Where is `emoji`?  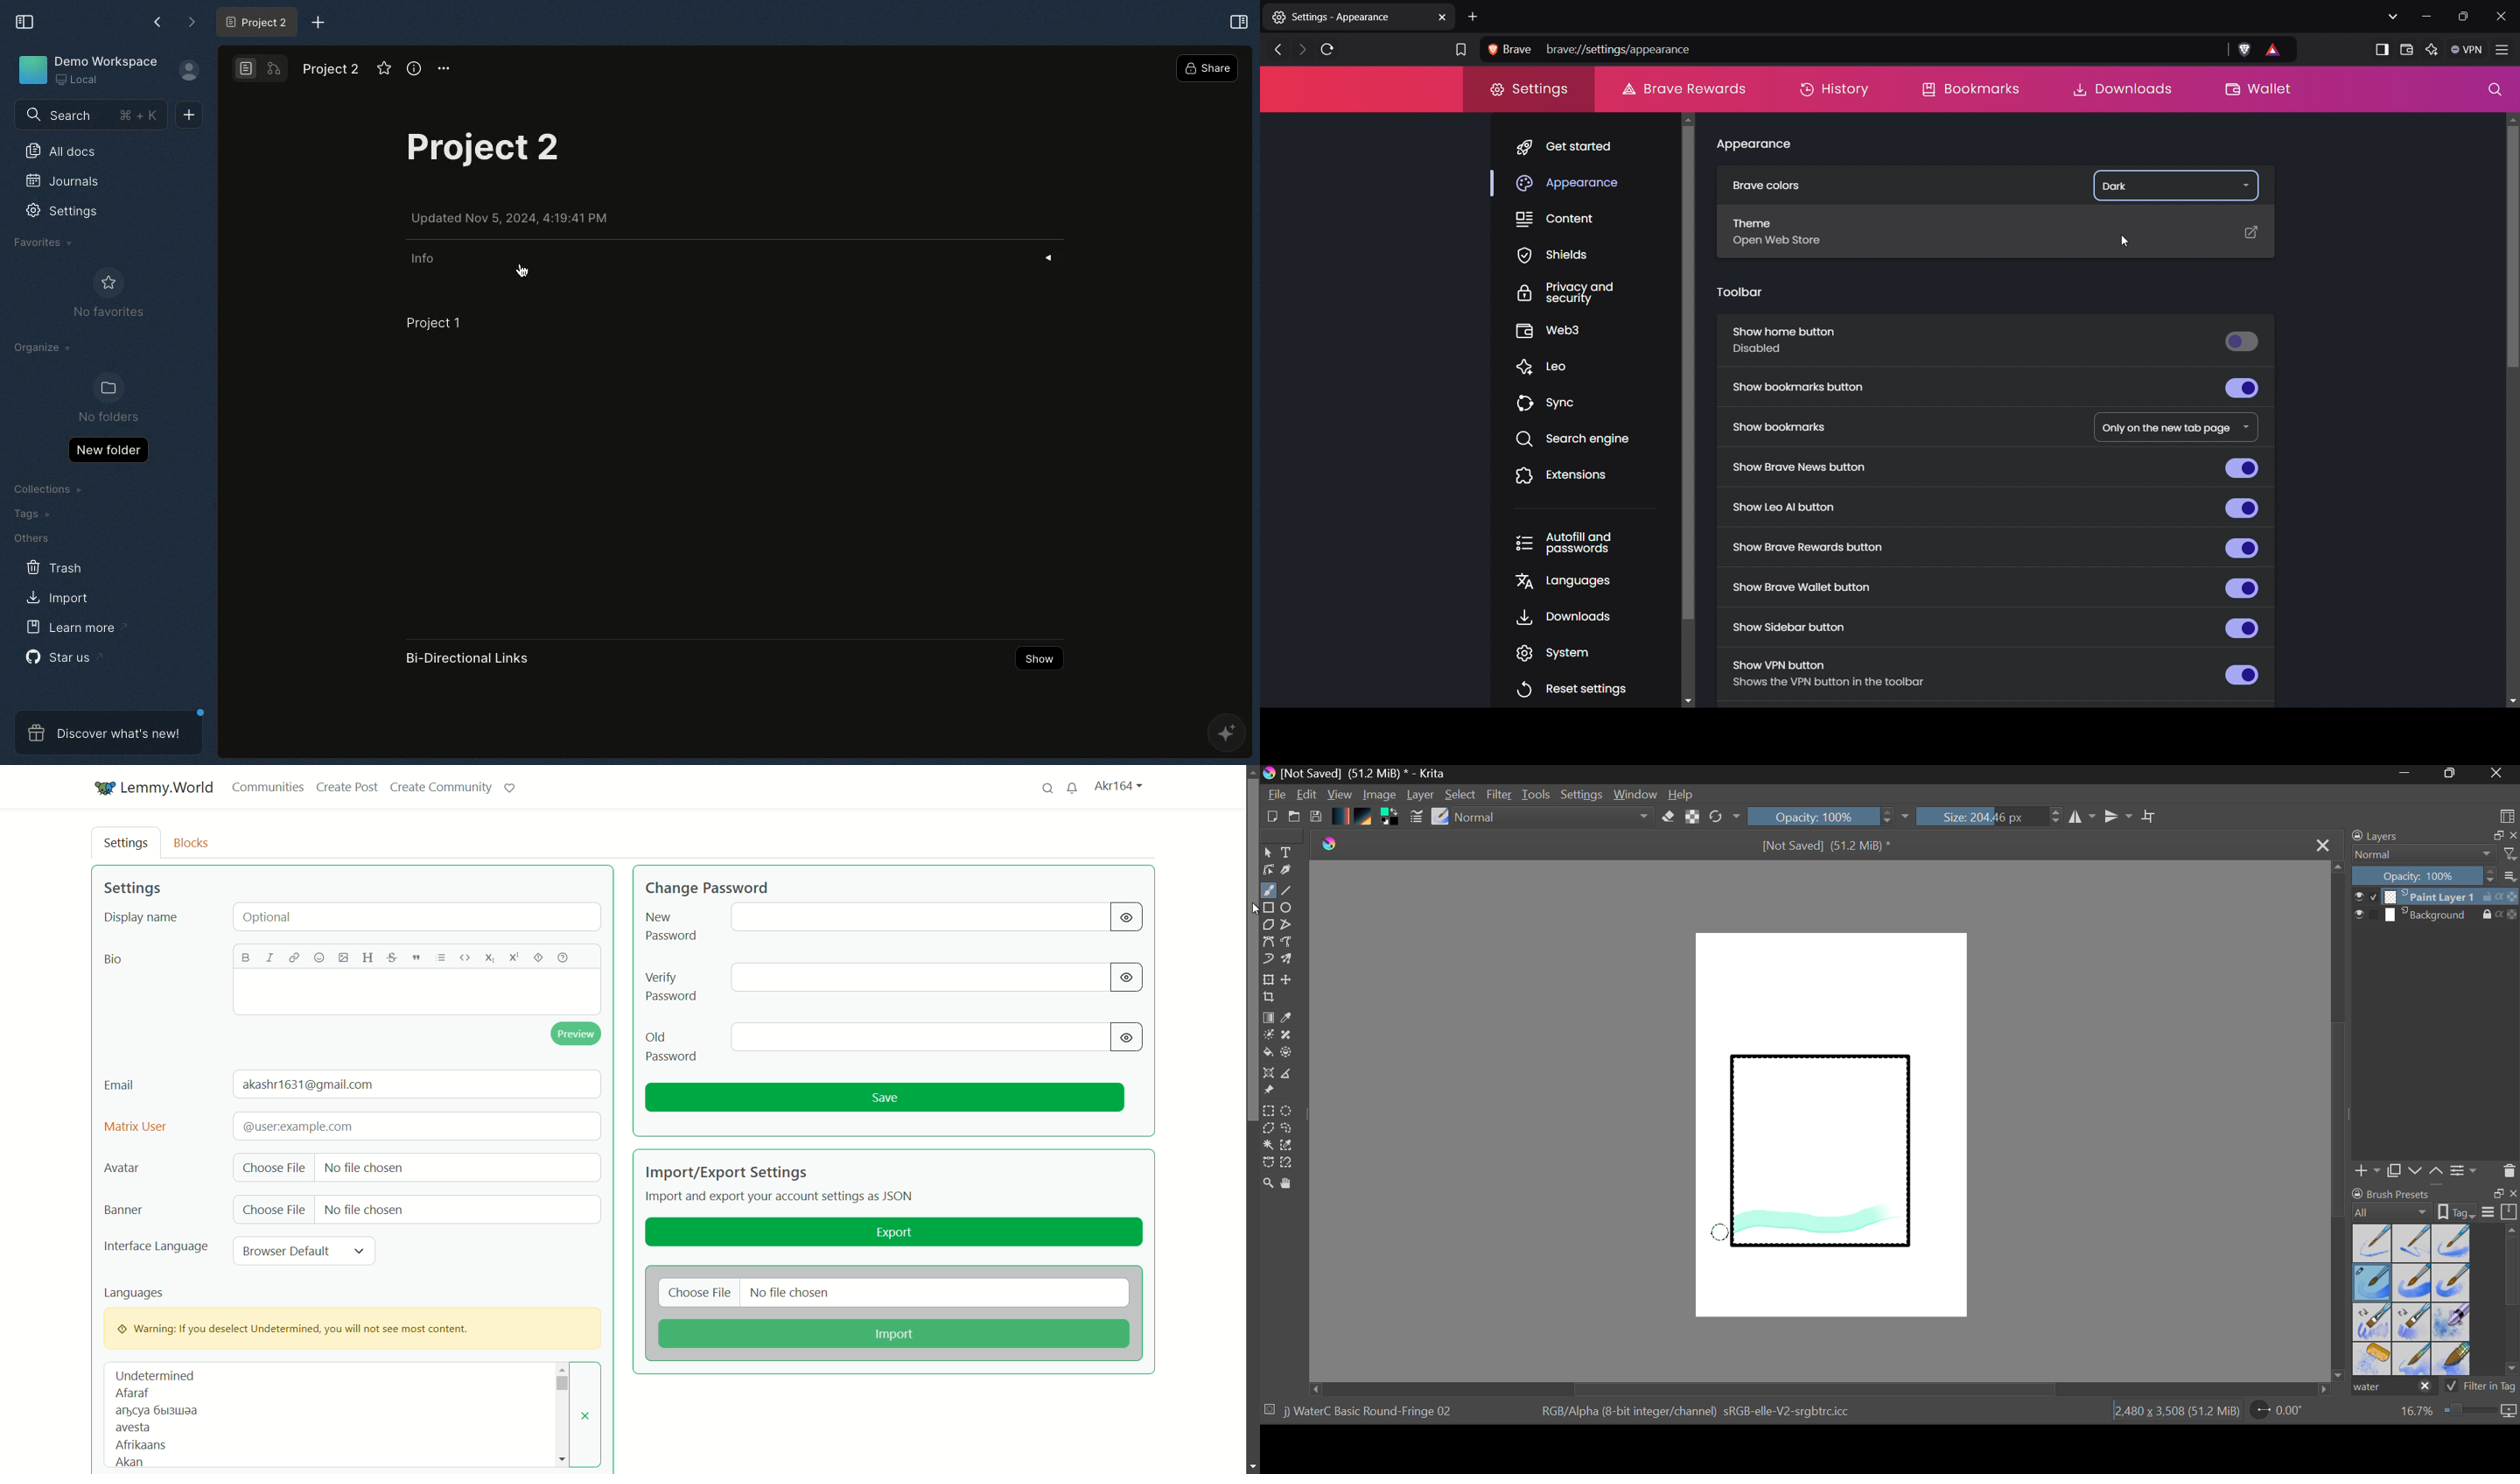 emoji is located at coordinates (321, 958).